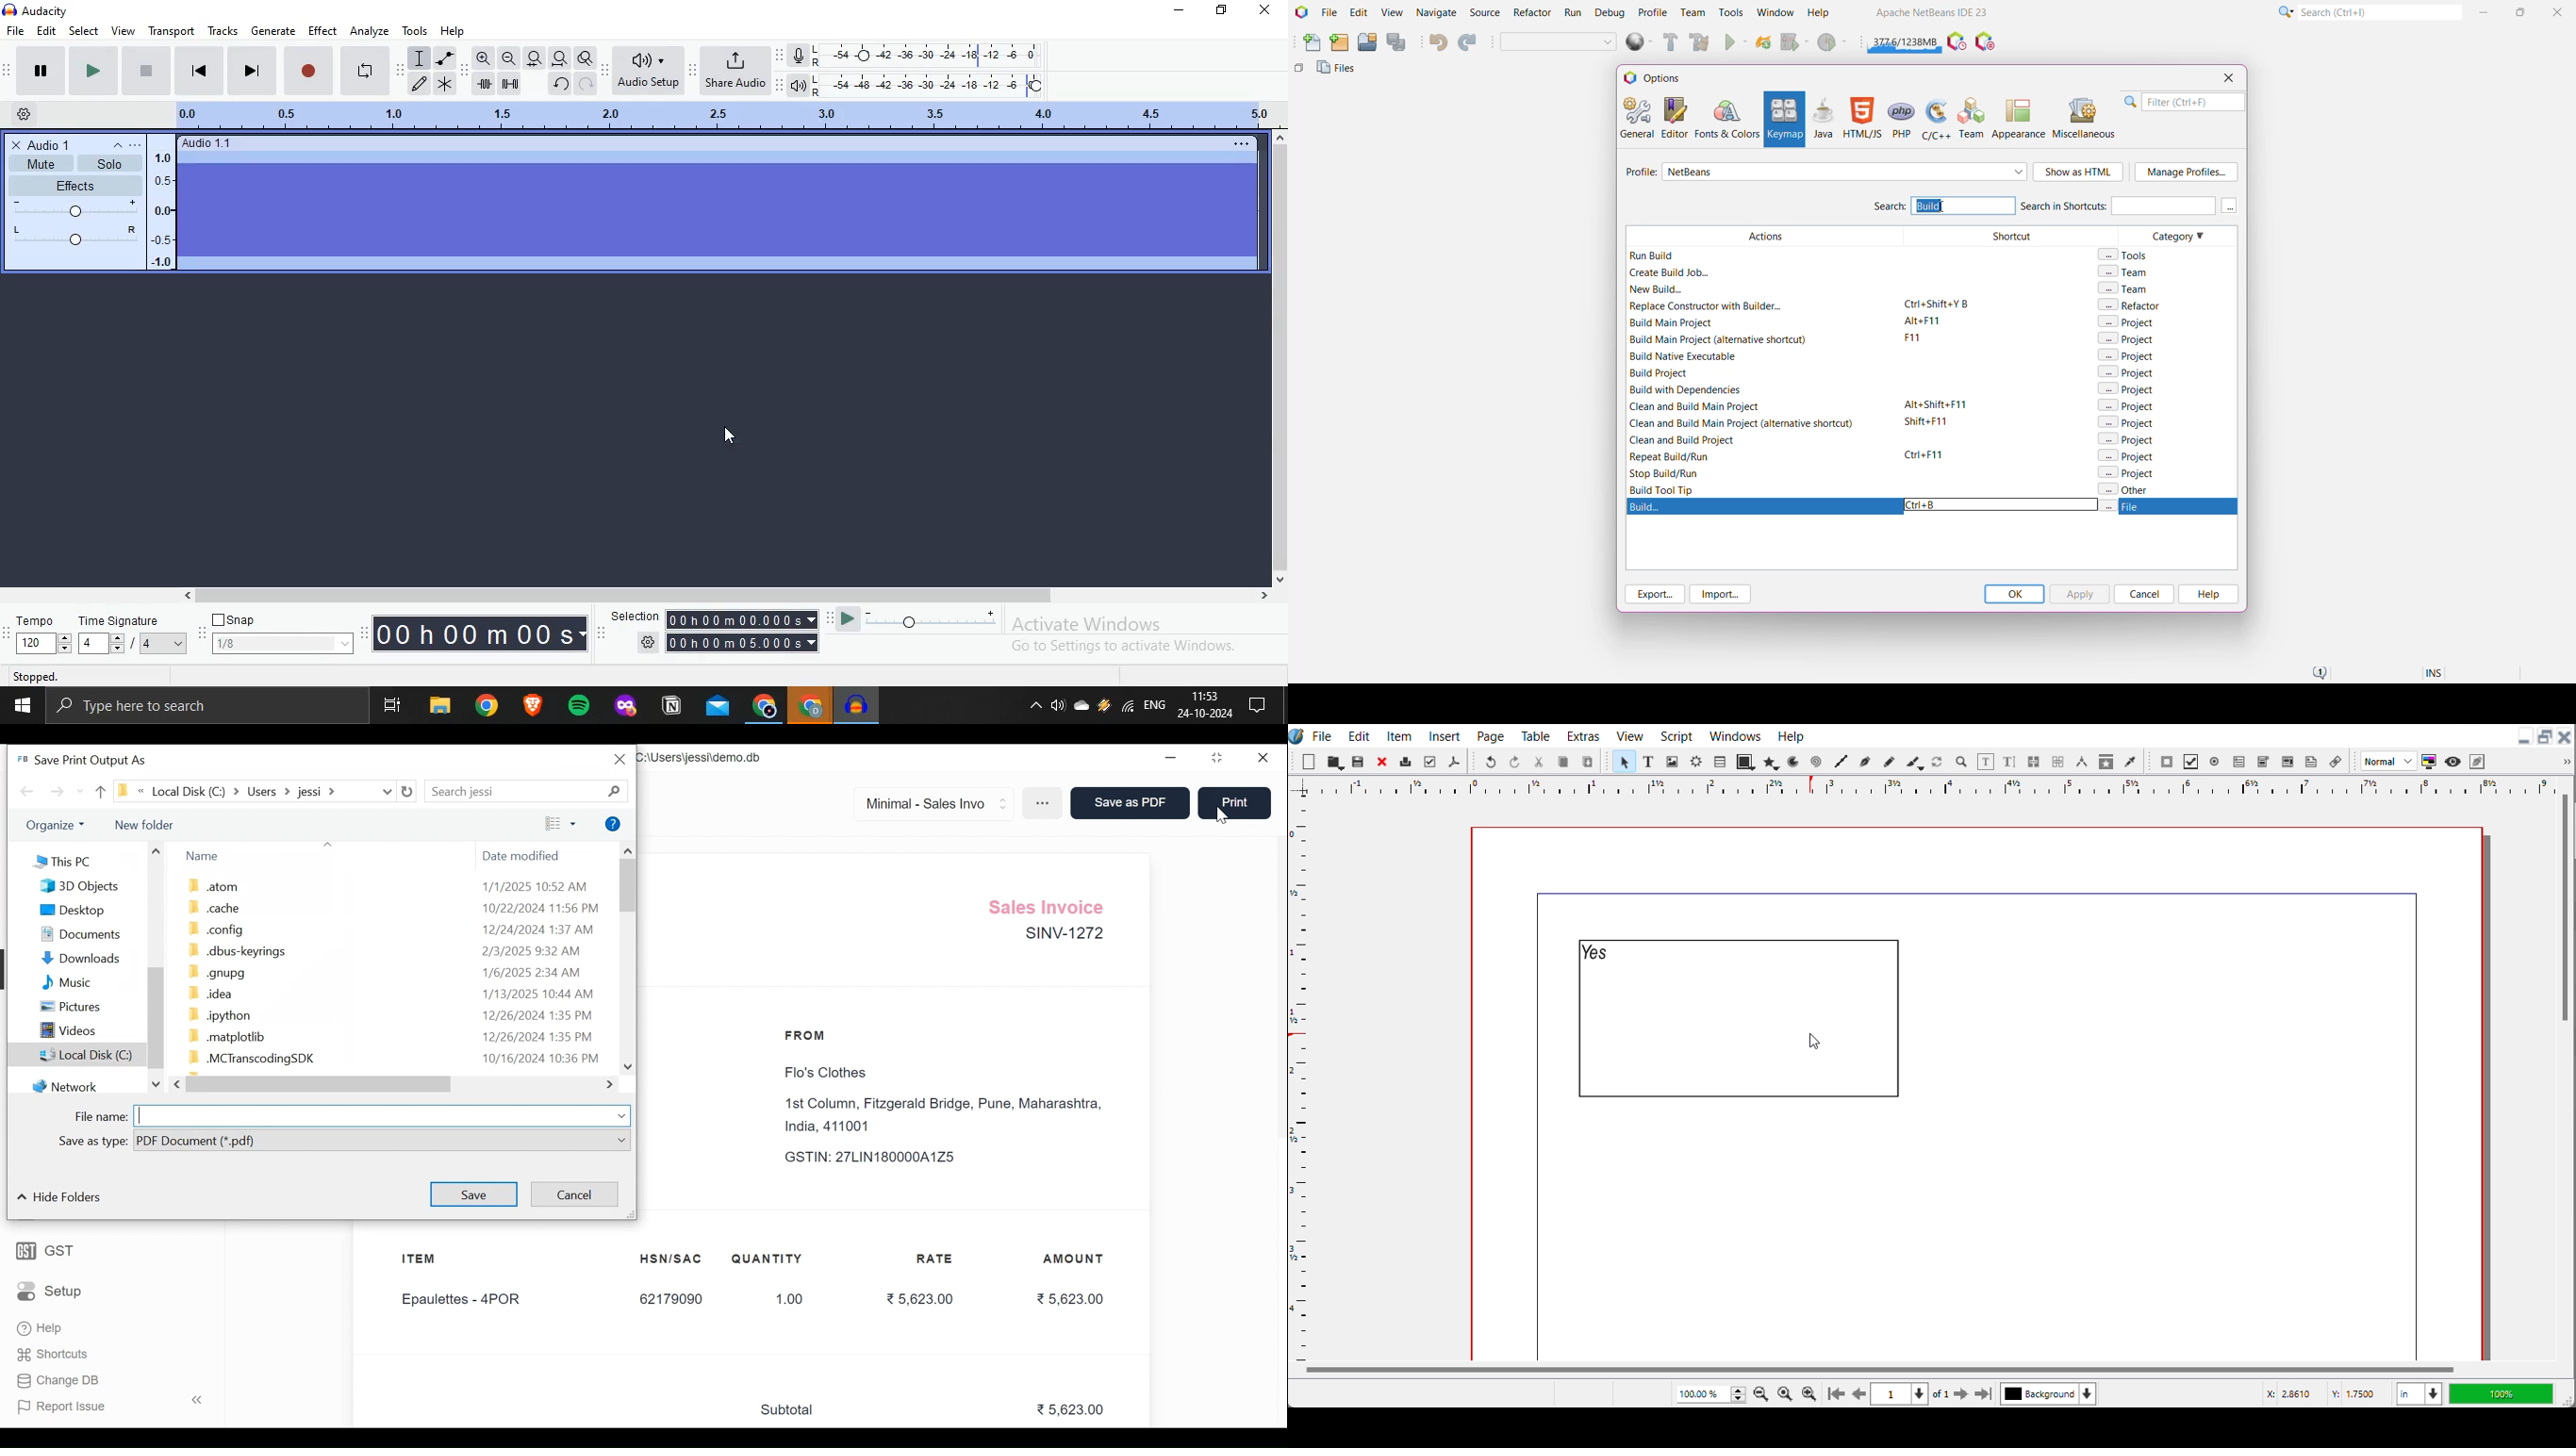 The width and height of the screenshot is (2576, 1456). I want to click on Spotify, so click(583, 707).